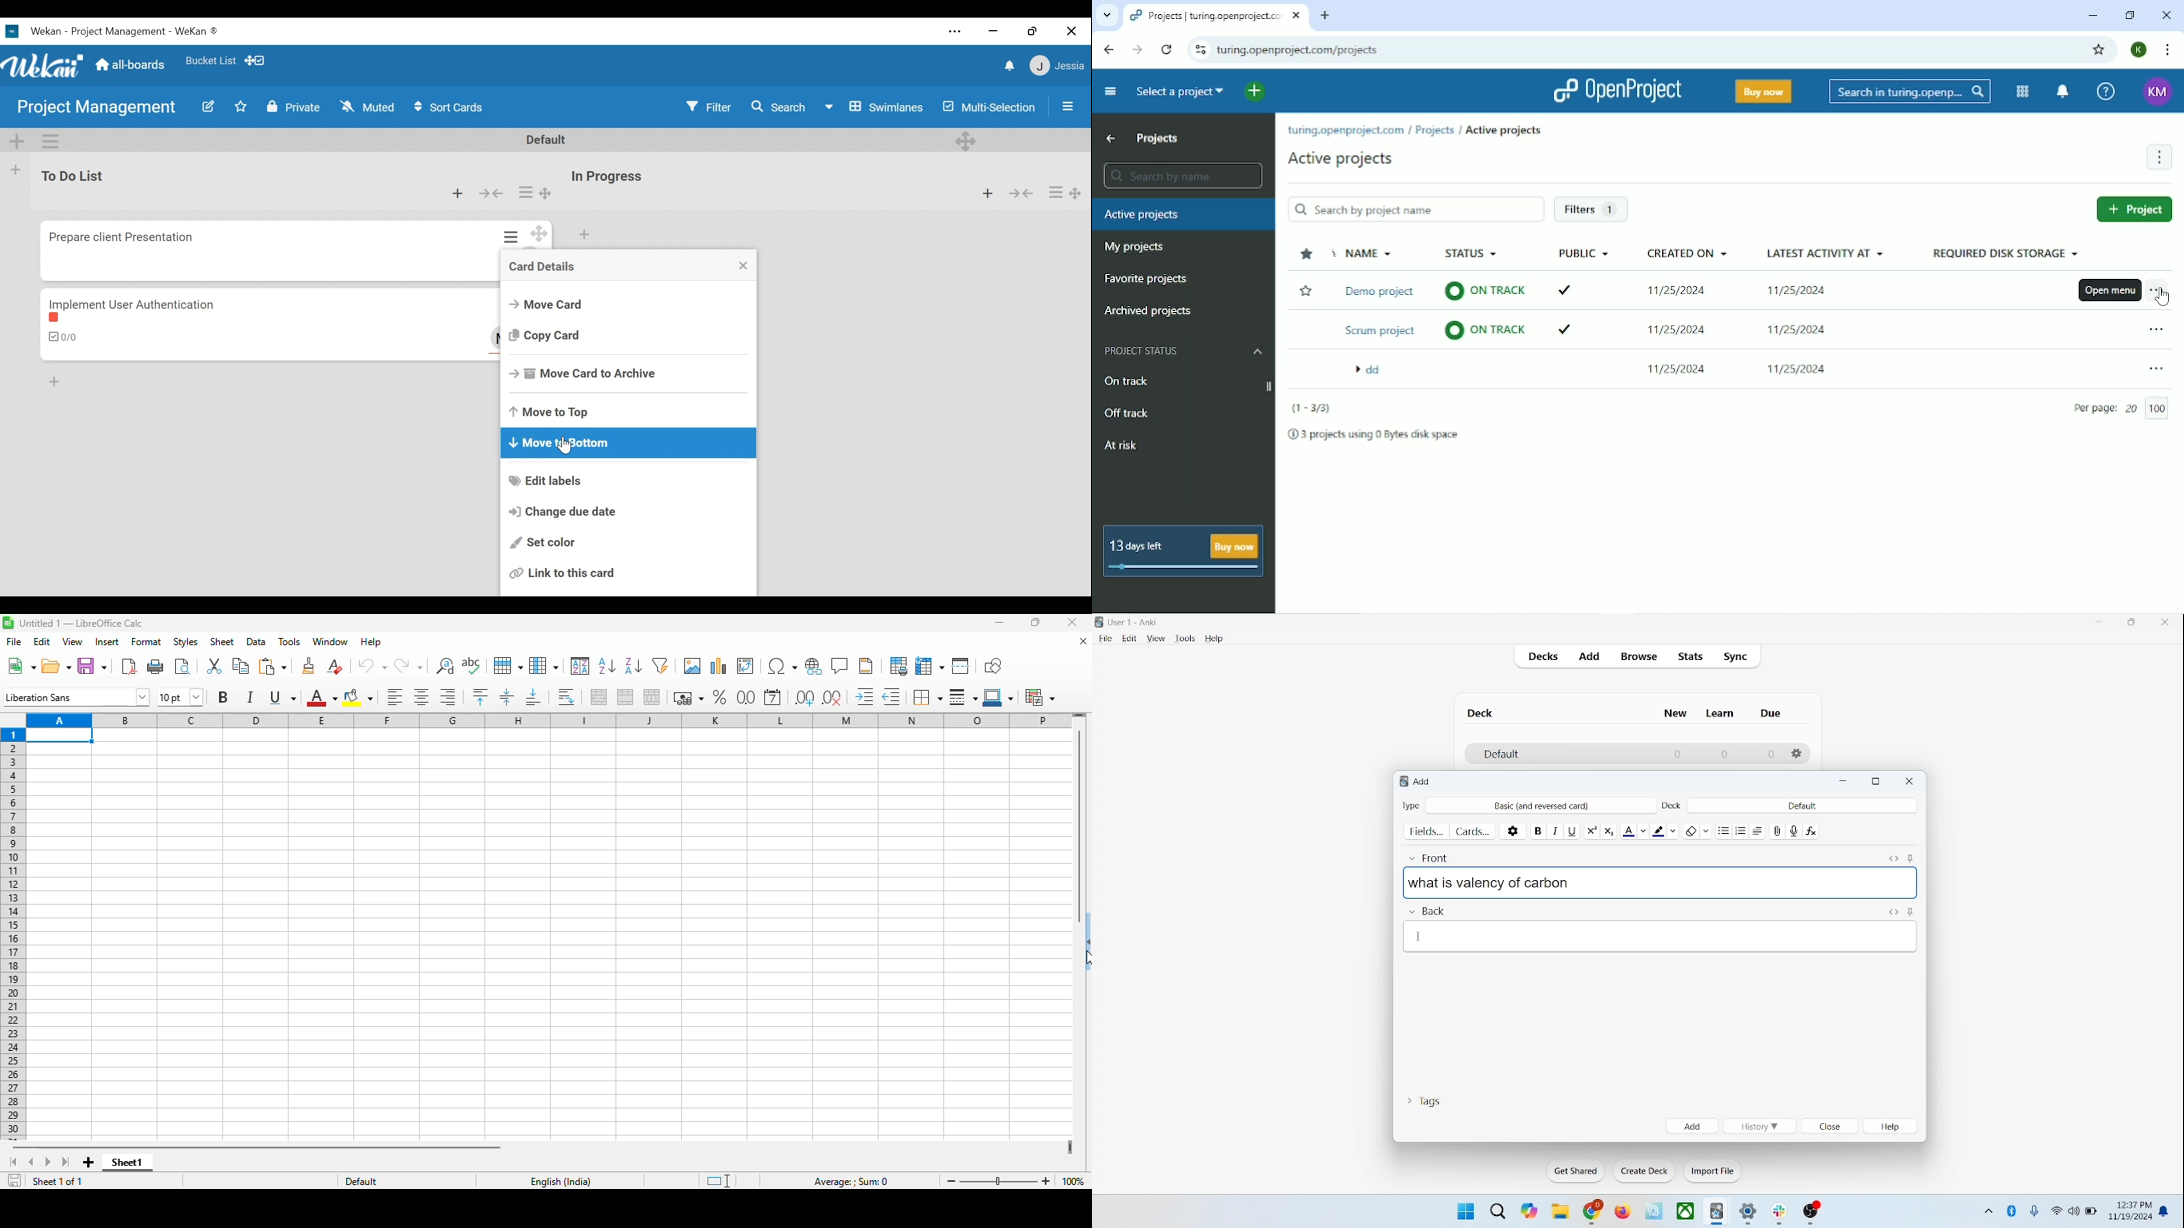 The image size is (2184, 1232). What do you see at coordinates (1674, 804) in the screenshot?
I see `deck` at bounding box center [1674, 804].